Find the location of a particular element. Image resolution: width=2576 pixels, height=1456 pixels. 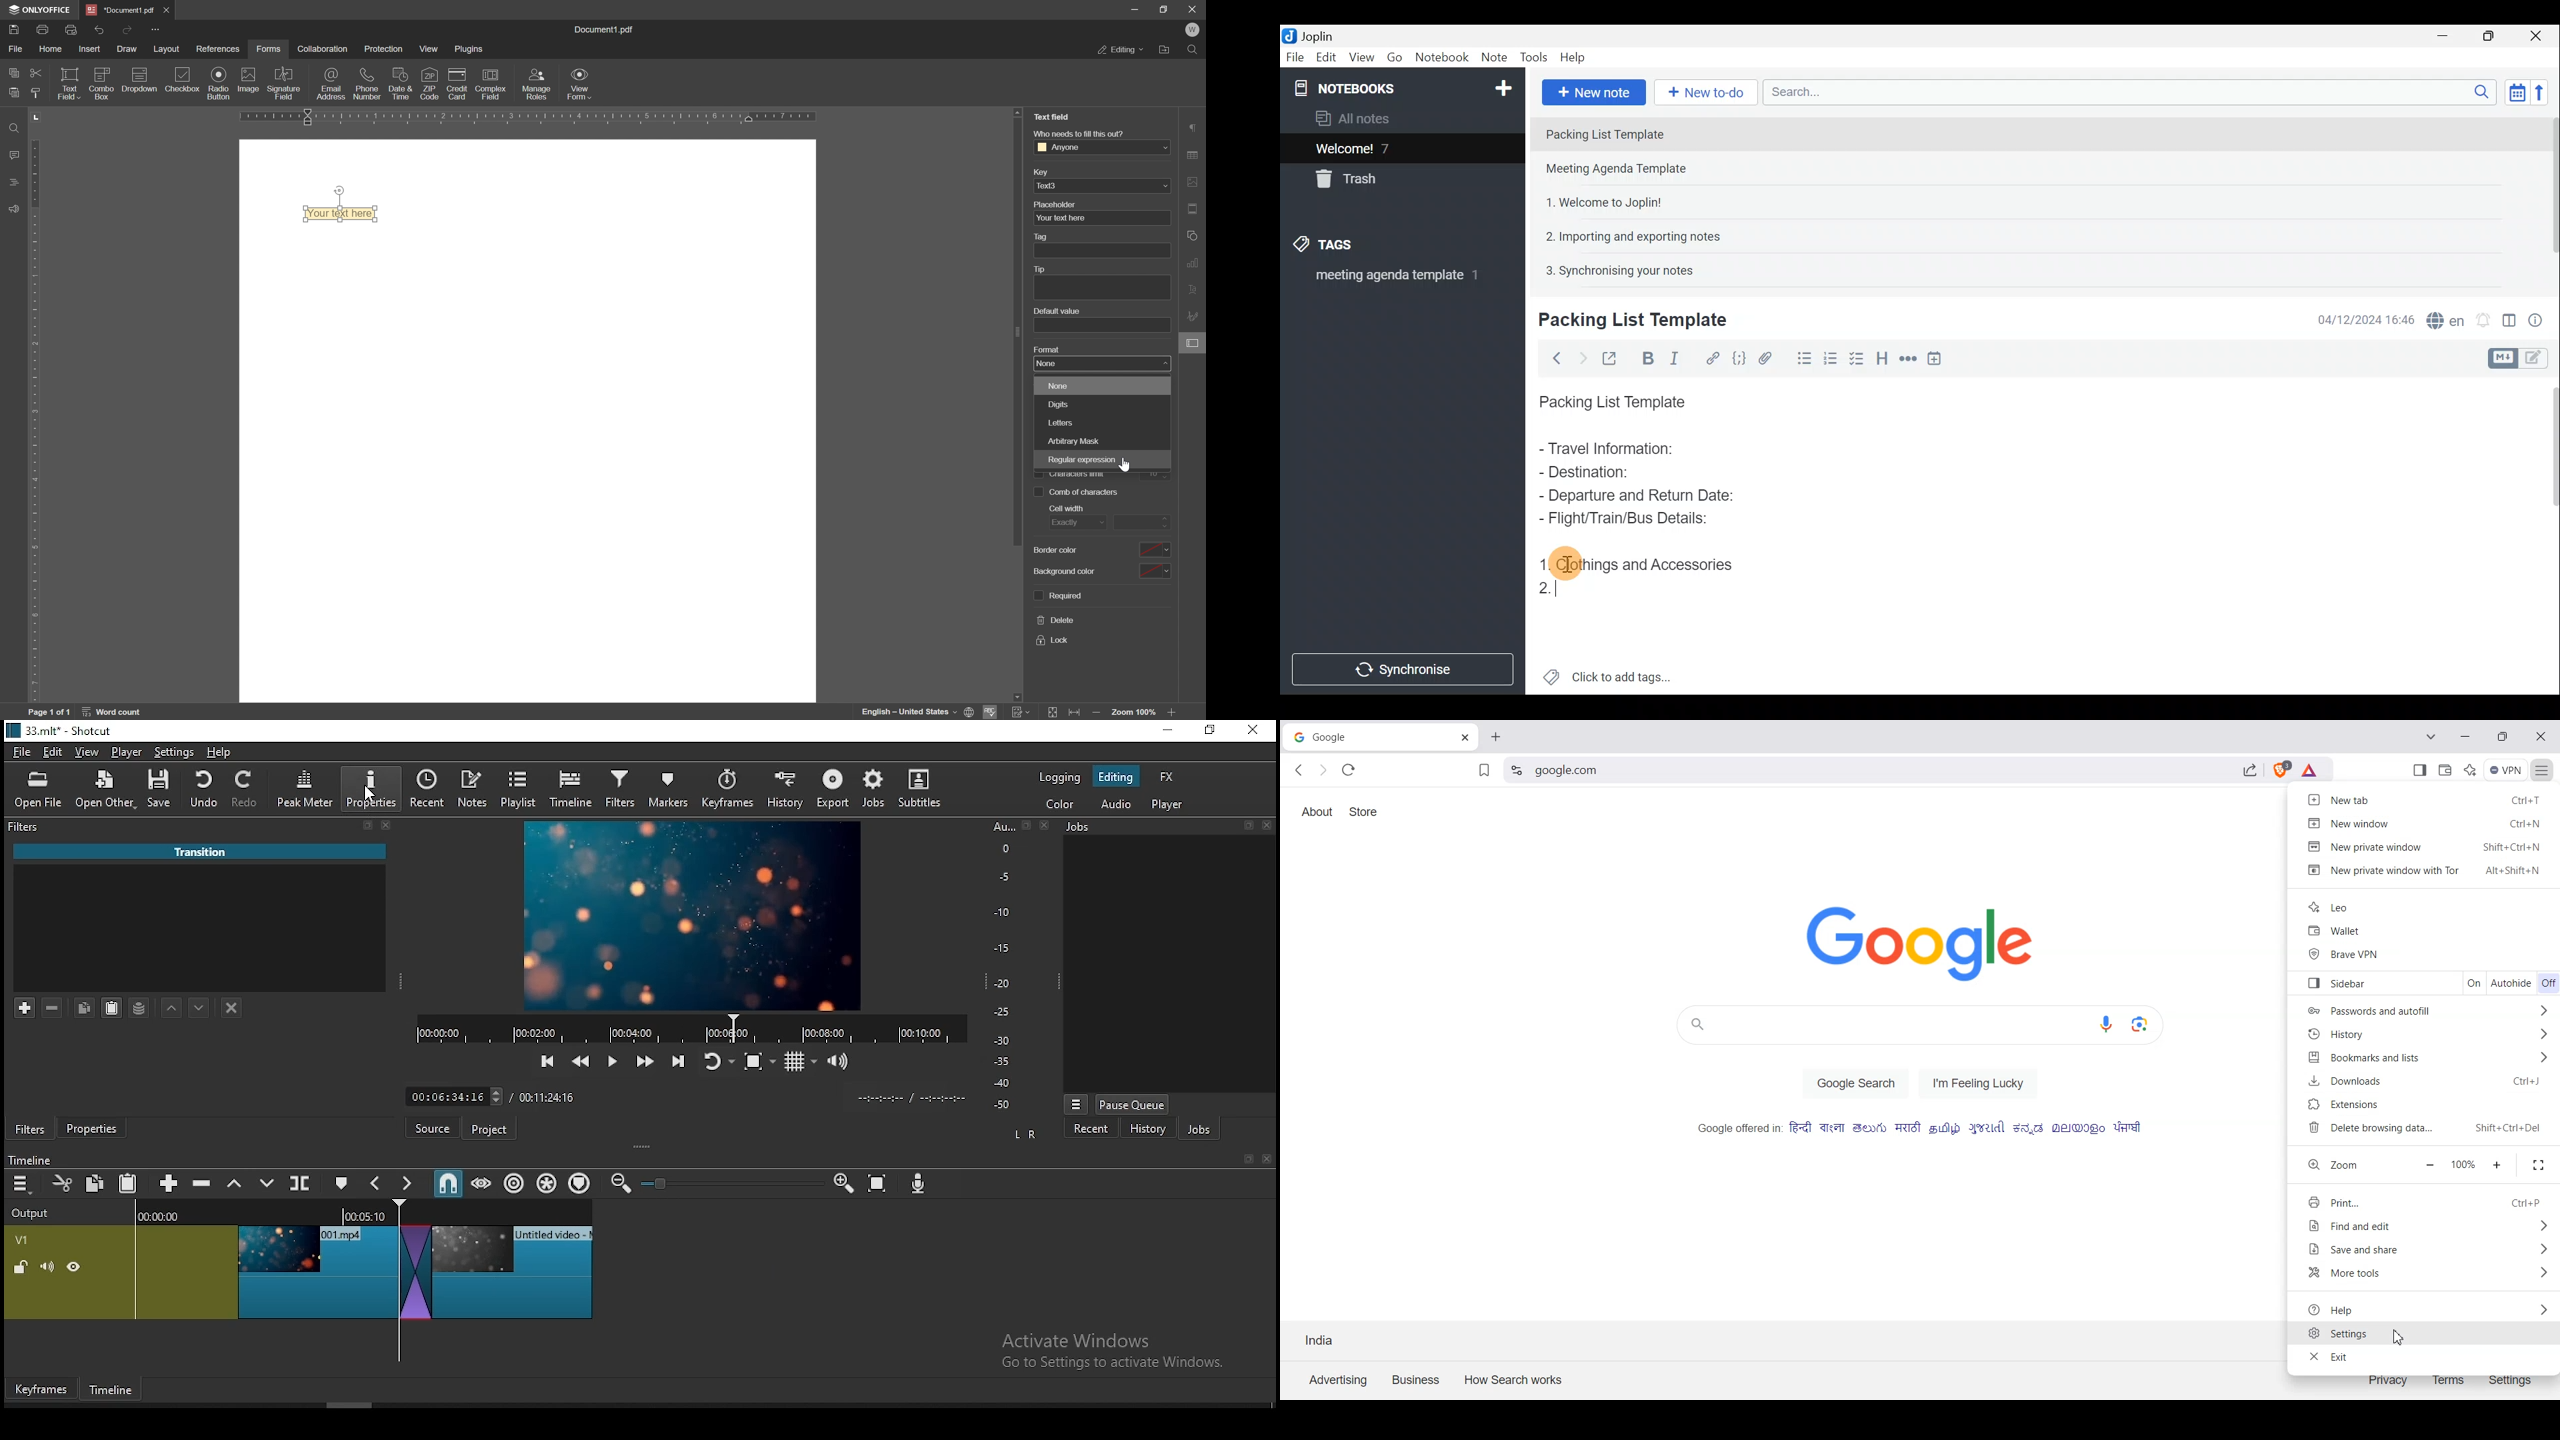

digits is located at coordinates (1055, 404).